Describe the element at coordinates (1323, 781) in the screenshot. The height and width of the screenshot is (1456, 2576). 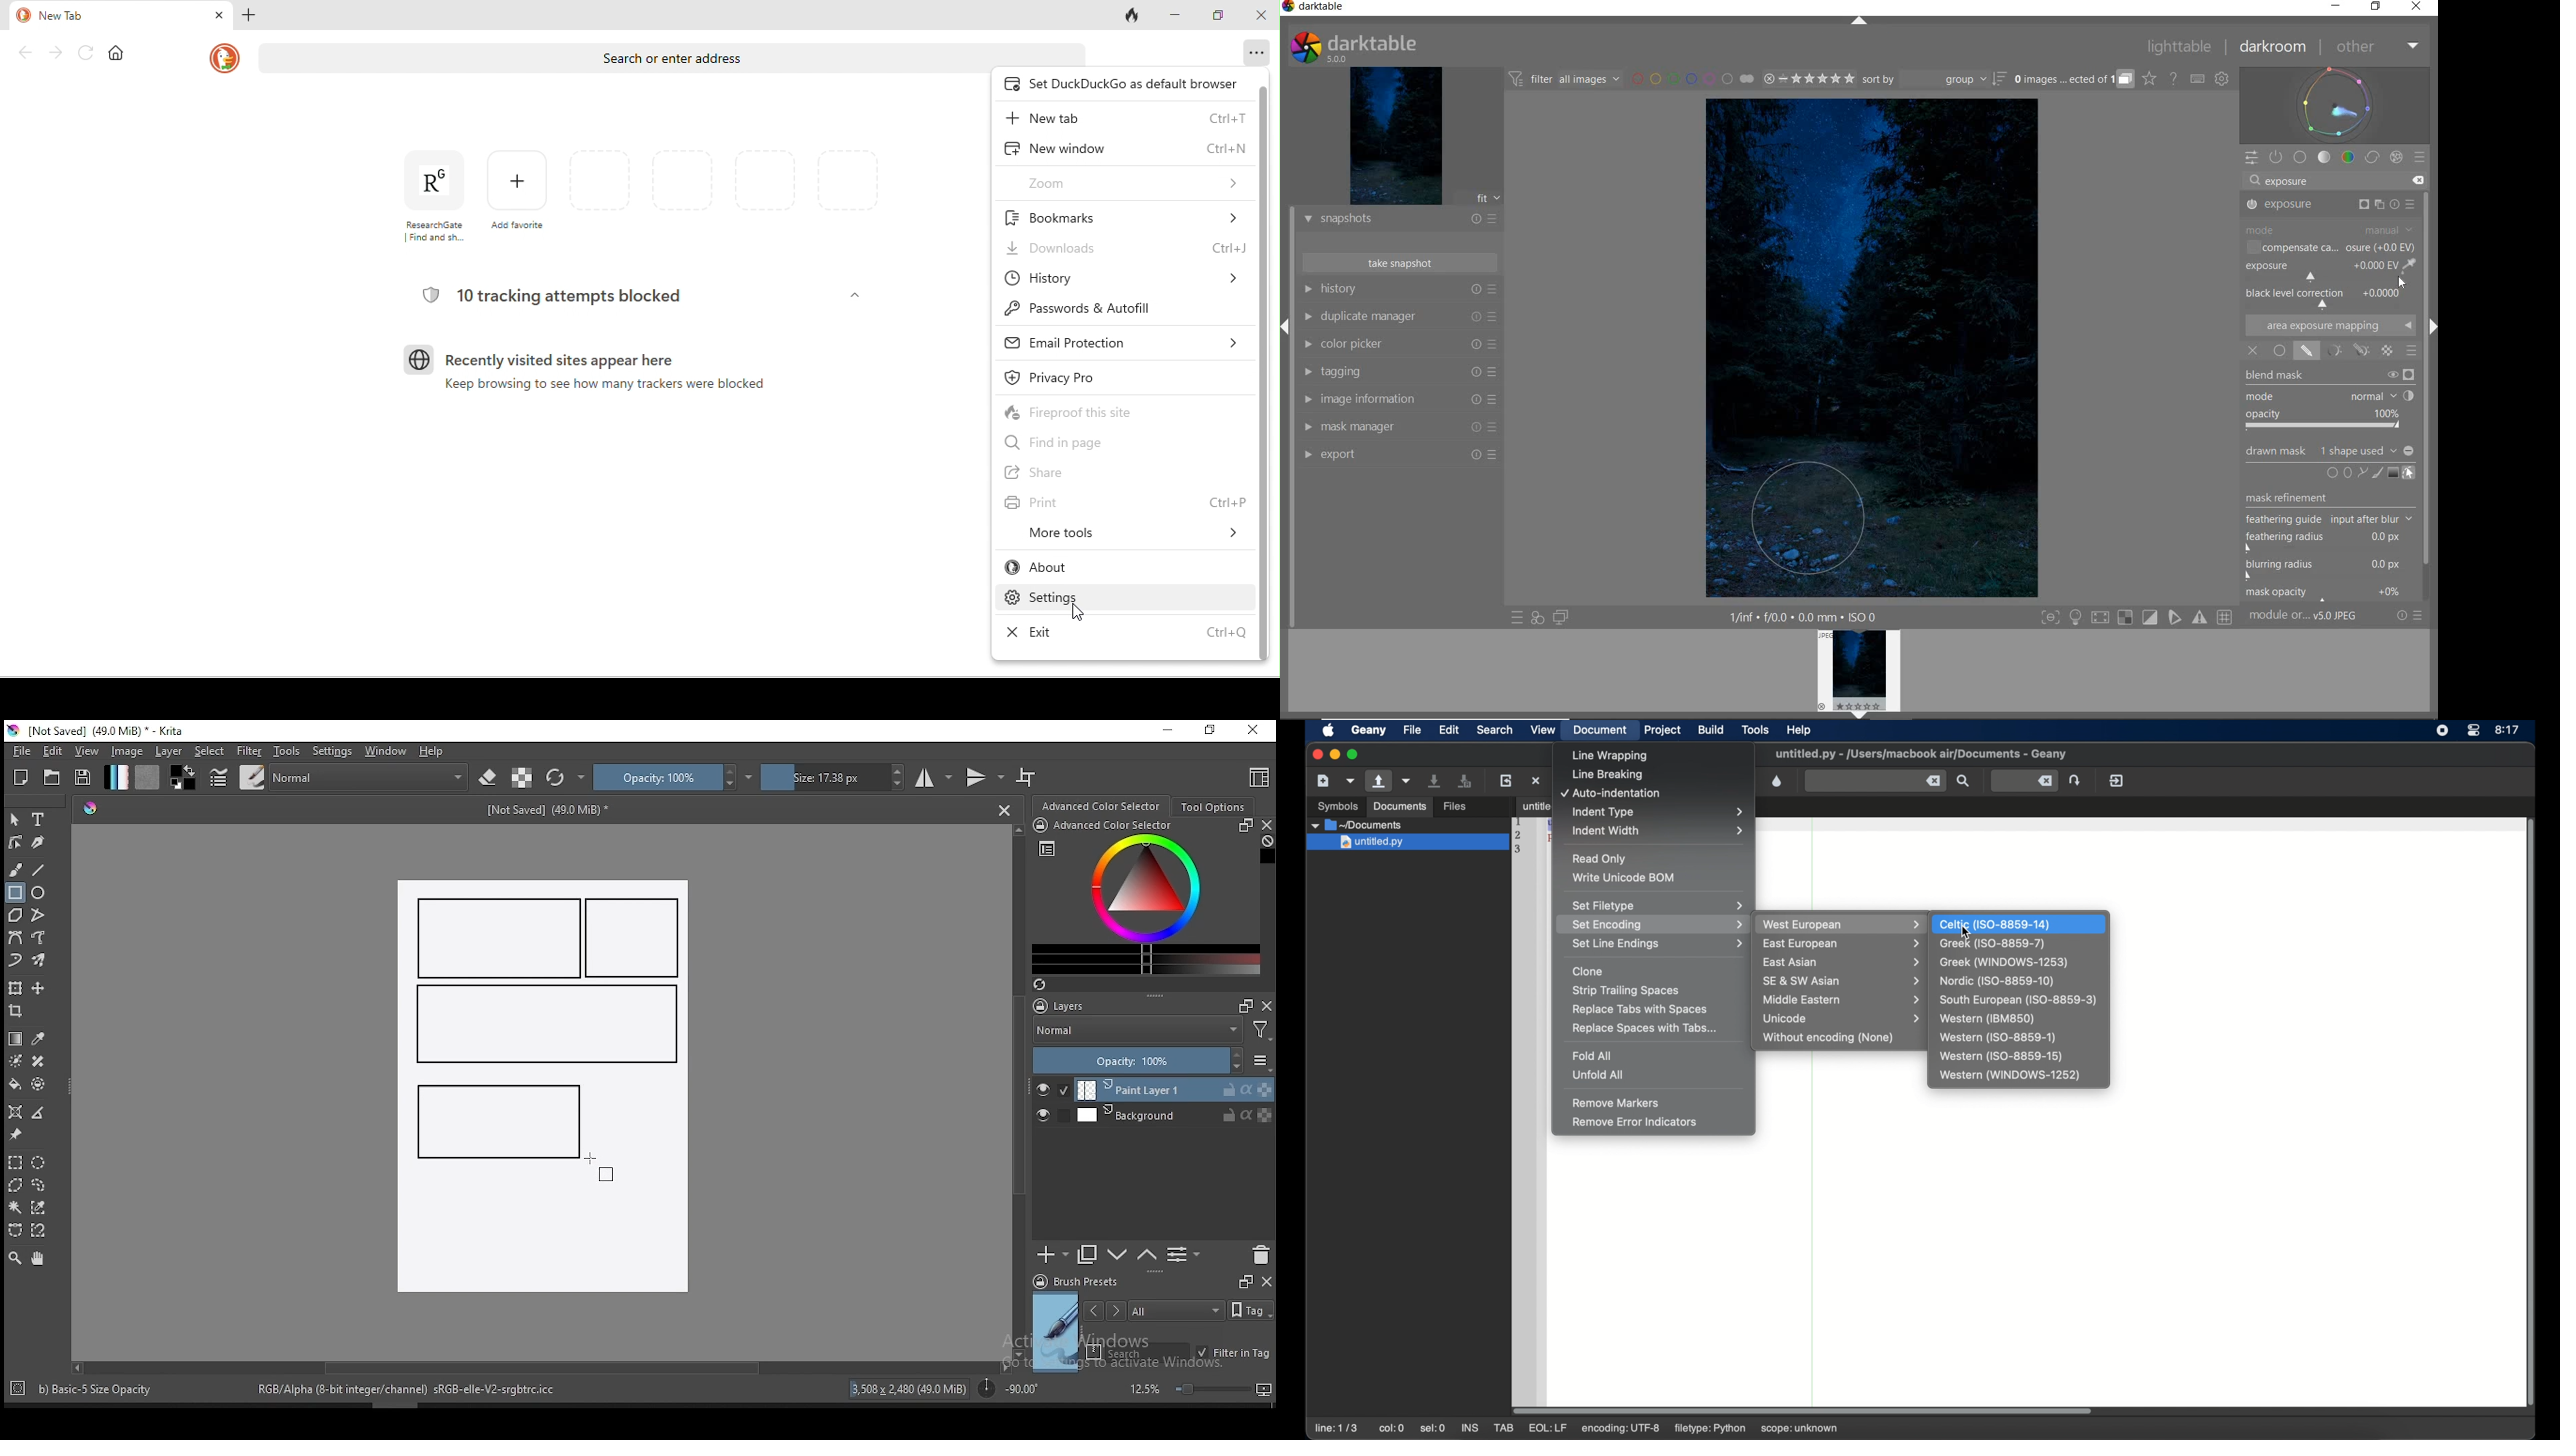
I see `create a new file` at that location.